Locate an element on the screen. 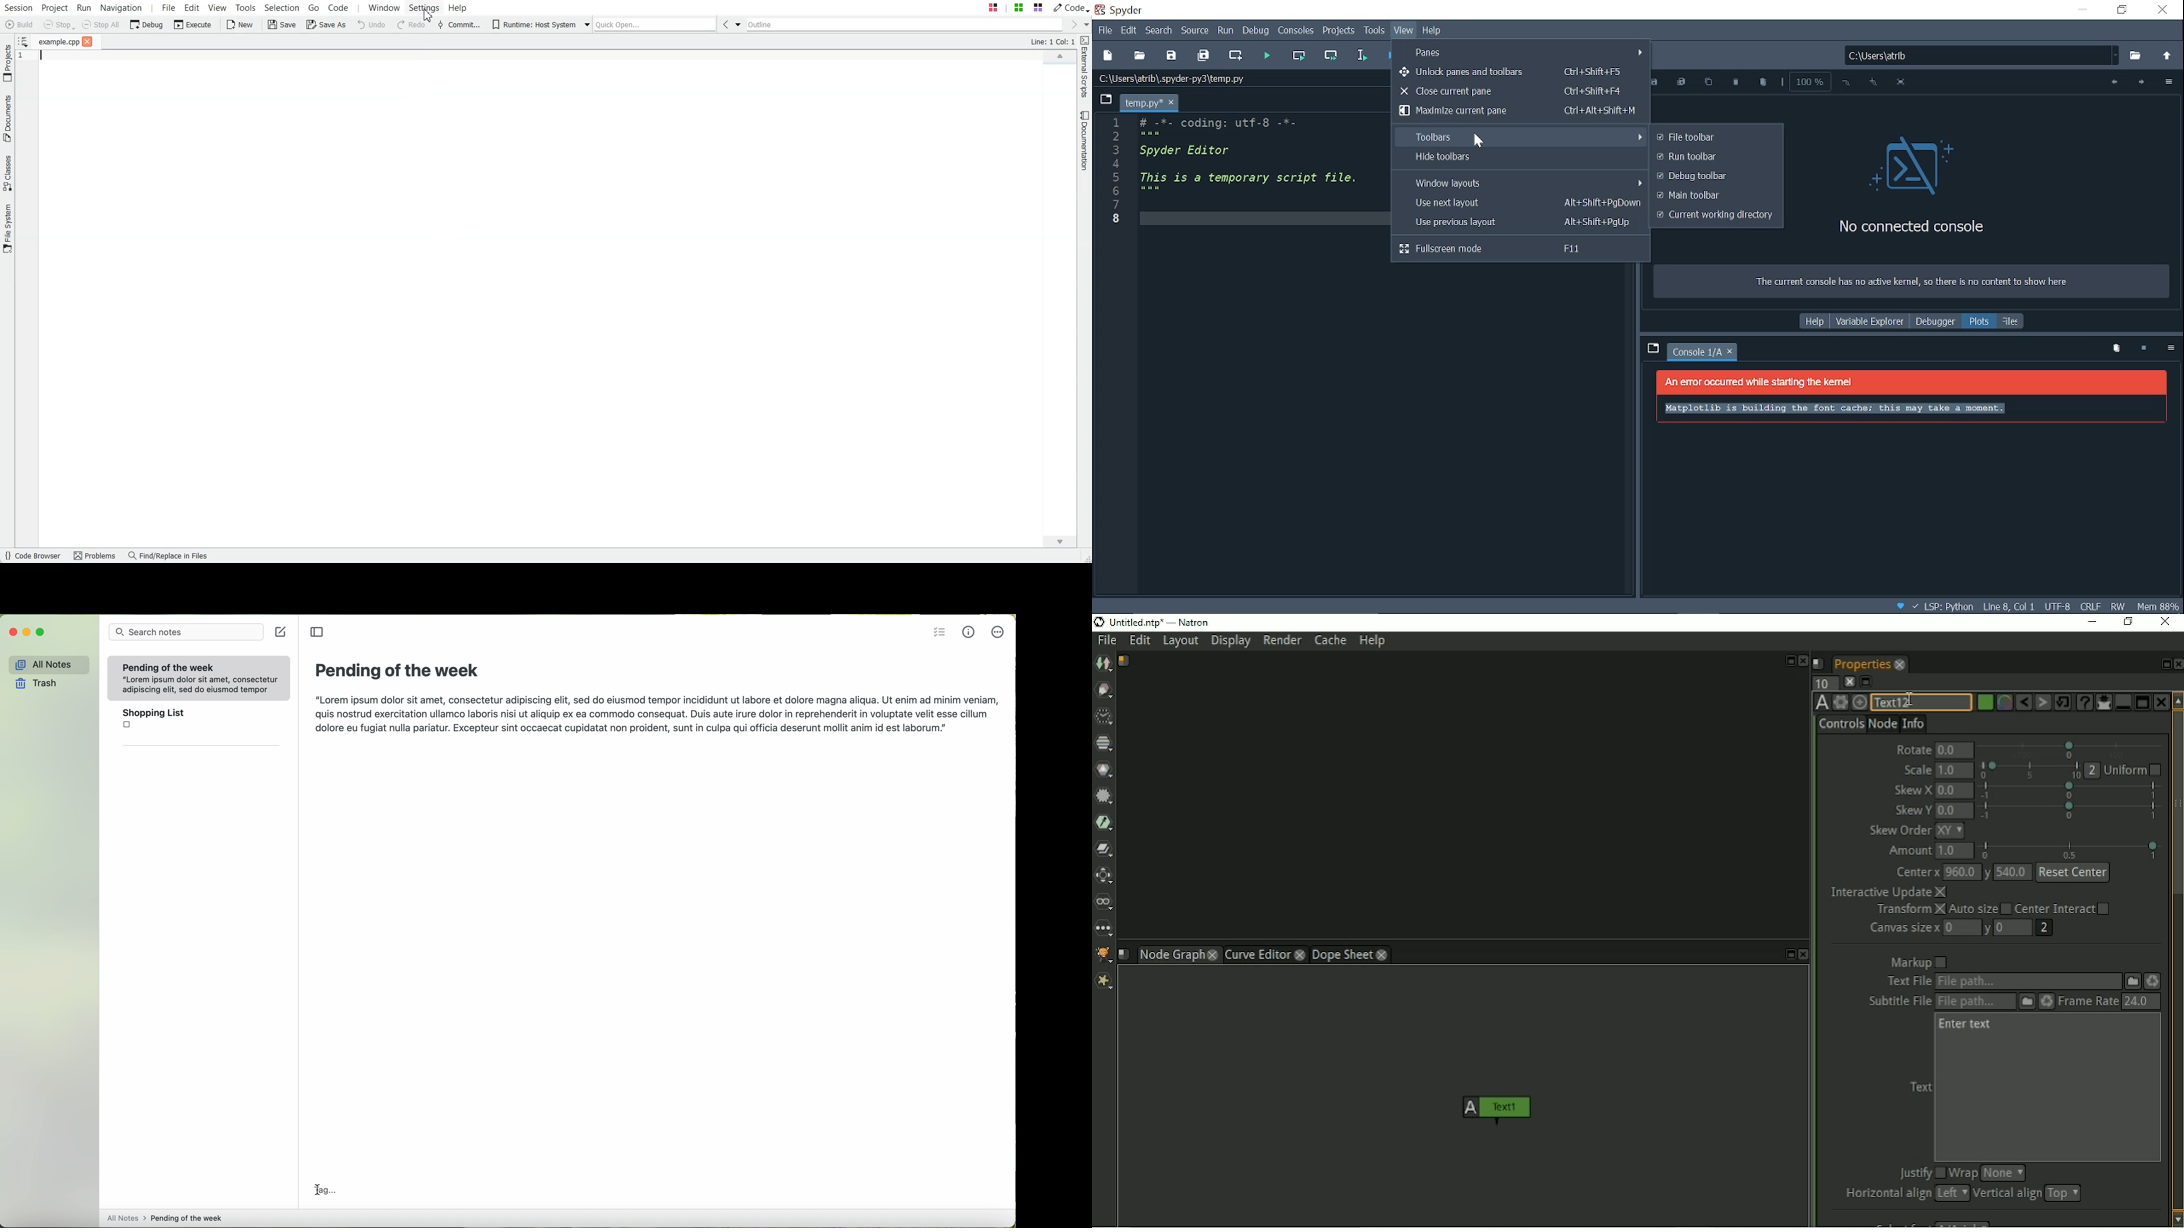 Image resolution: width=2184 pixels, height=1232 pixels. Save all plot  is located at coordinates (1682, 83).